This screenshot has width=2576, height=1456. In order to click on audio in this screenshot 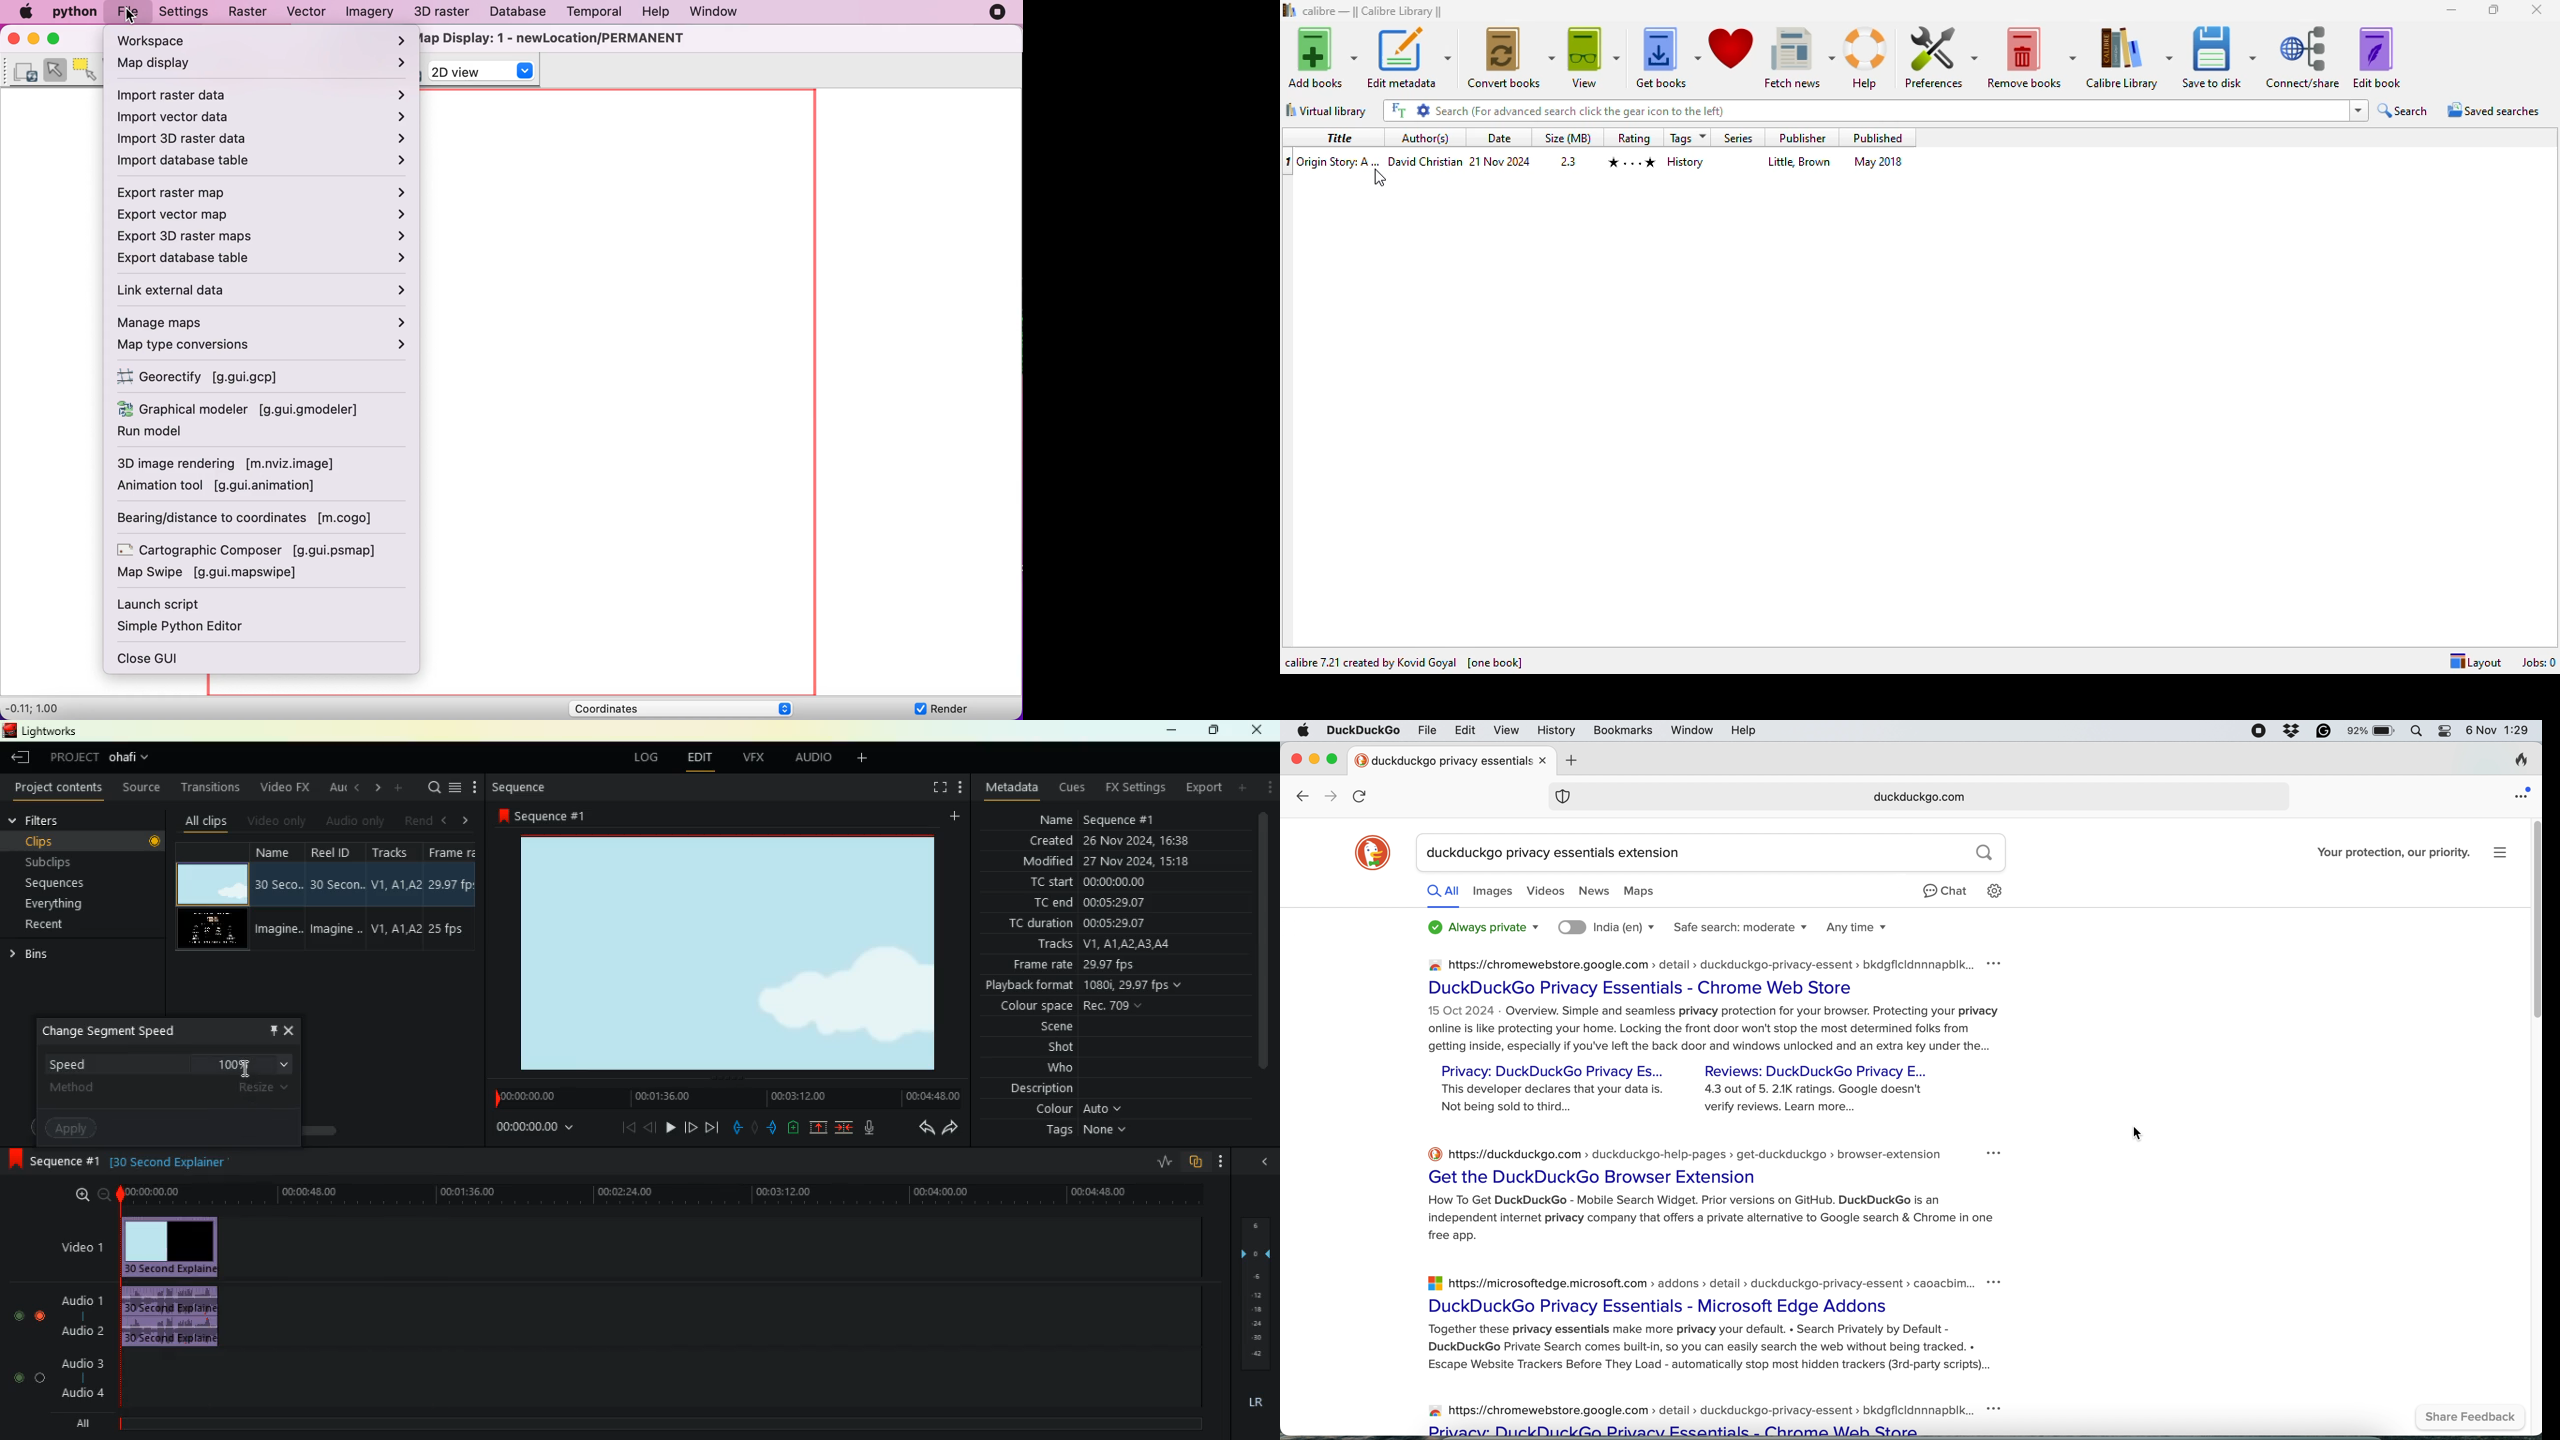, I will do `click(815, 760)`.